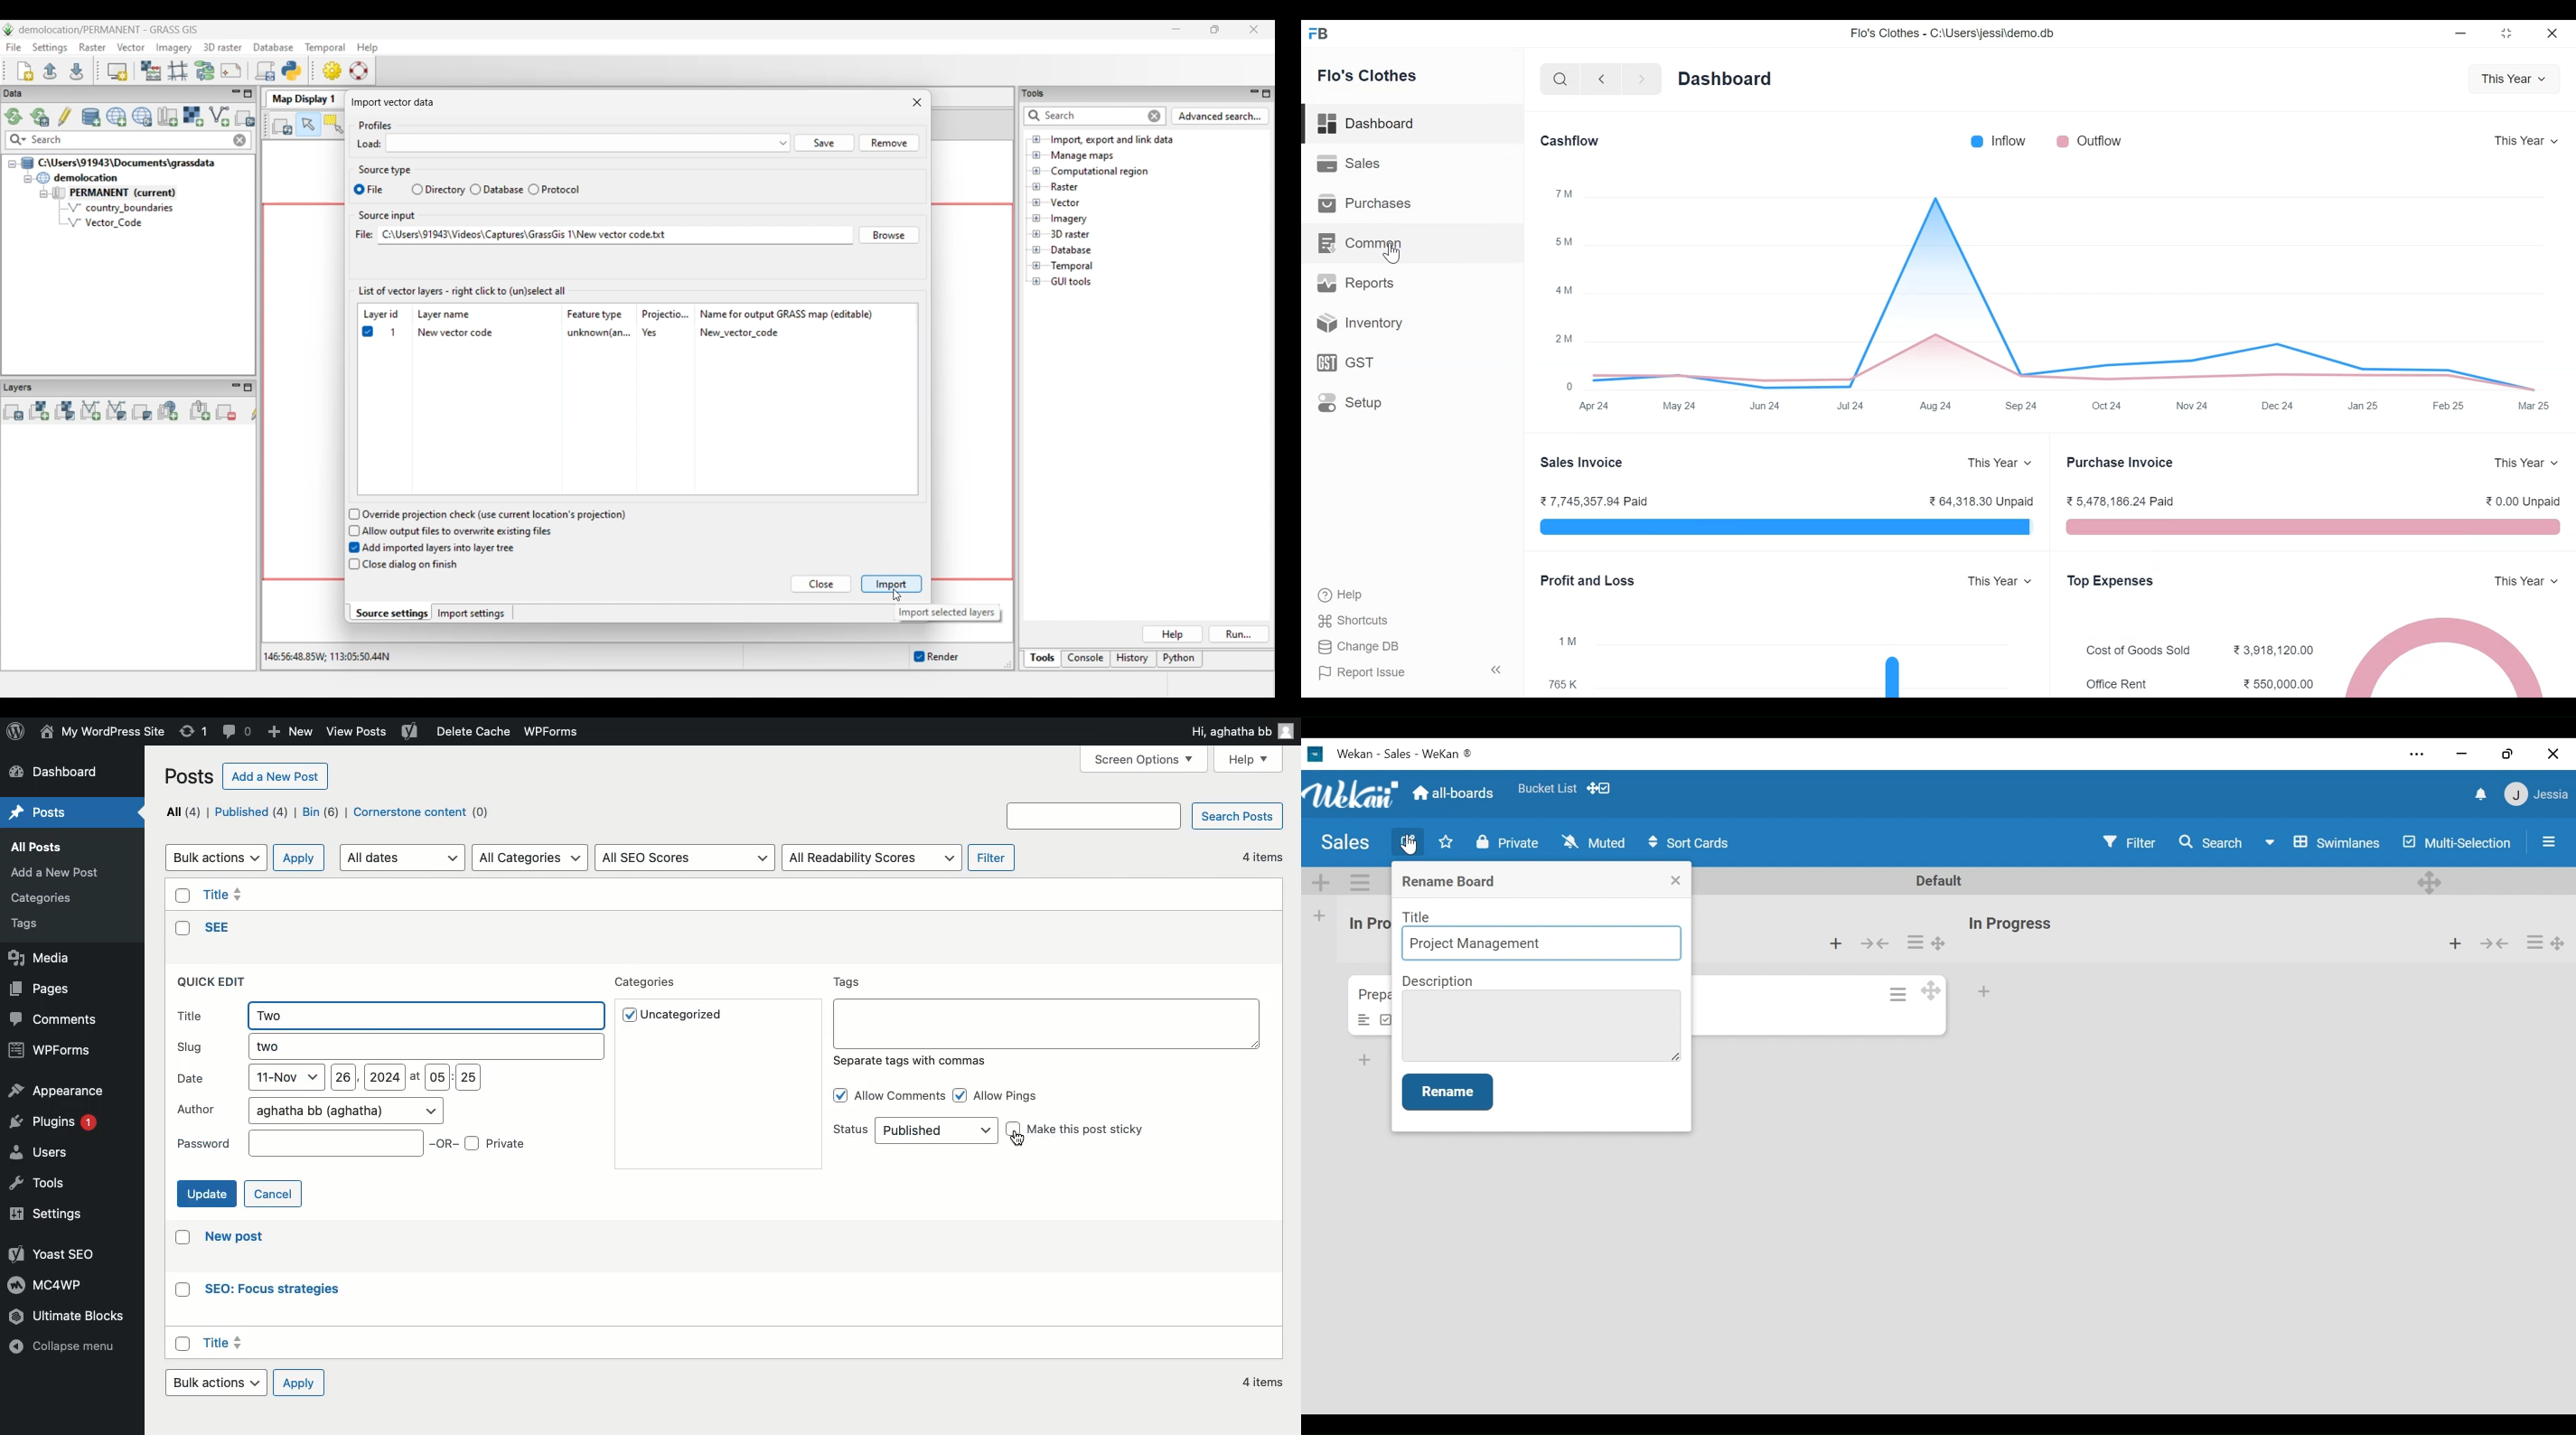 The image size is (2576, 1456). I want to click on This Year, so click(2527, 463).